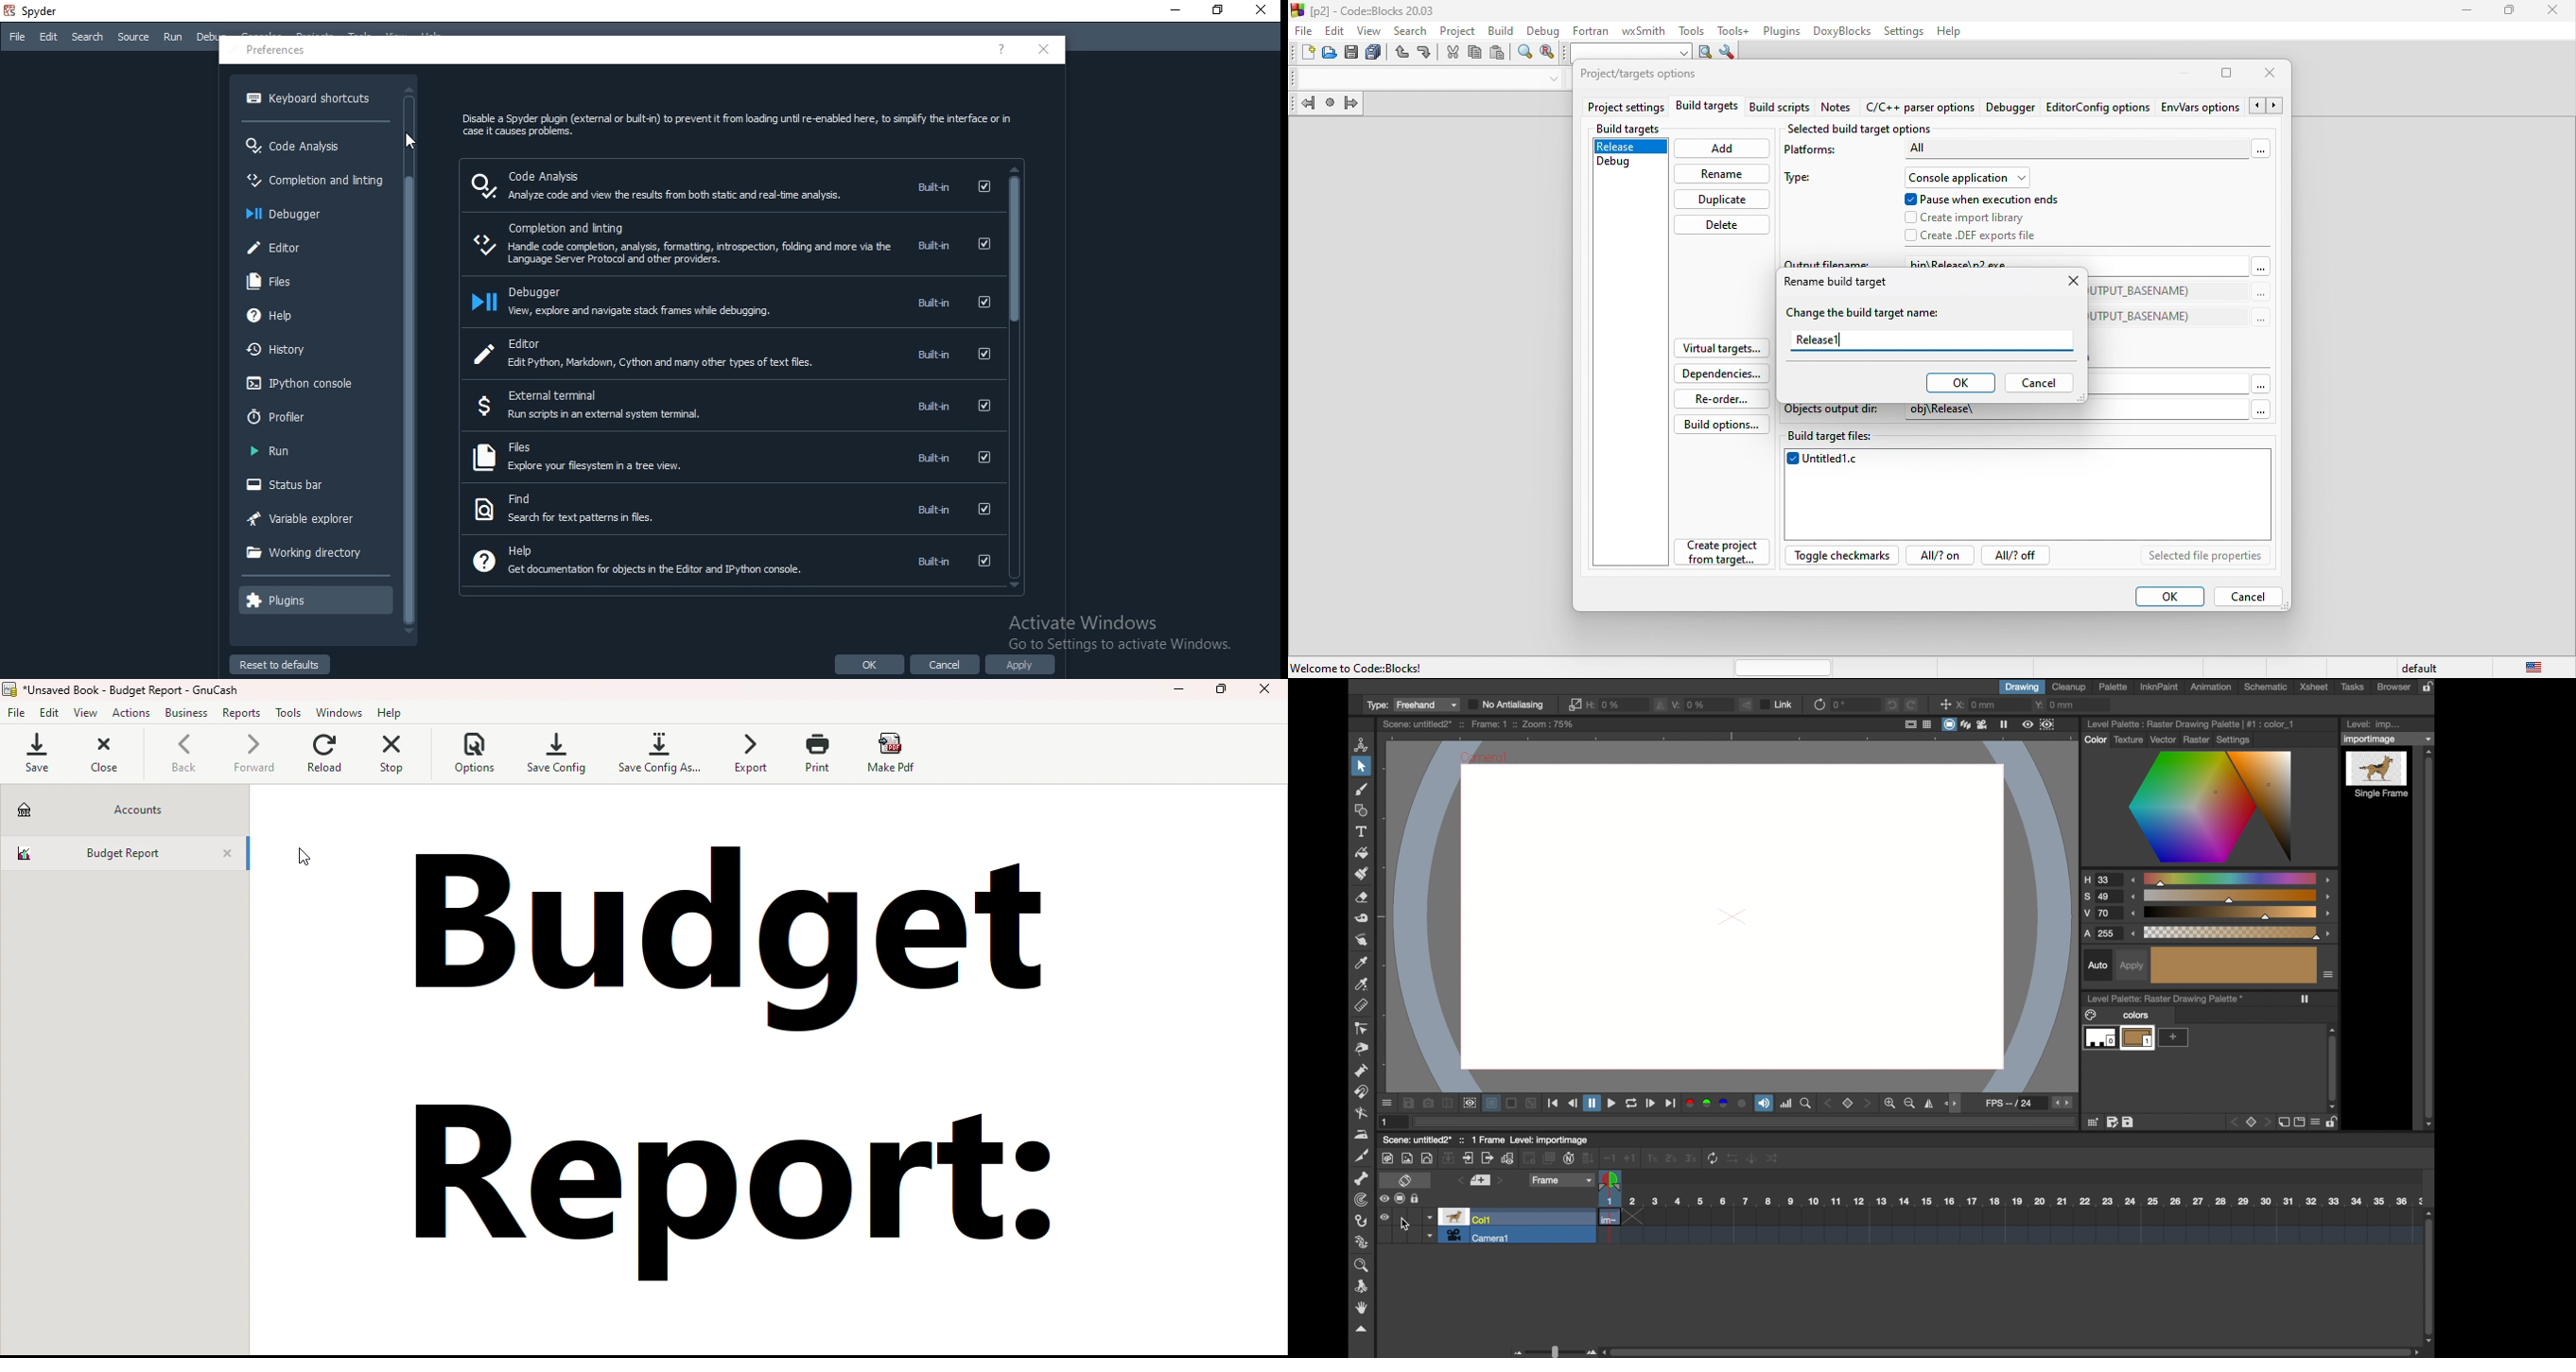 This screenshot has height=1372, width=2576. What do you see at coordinates (2275, 74) in the screenshot?
I see `close` at bounding box center [2275, 74].